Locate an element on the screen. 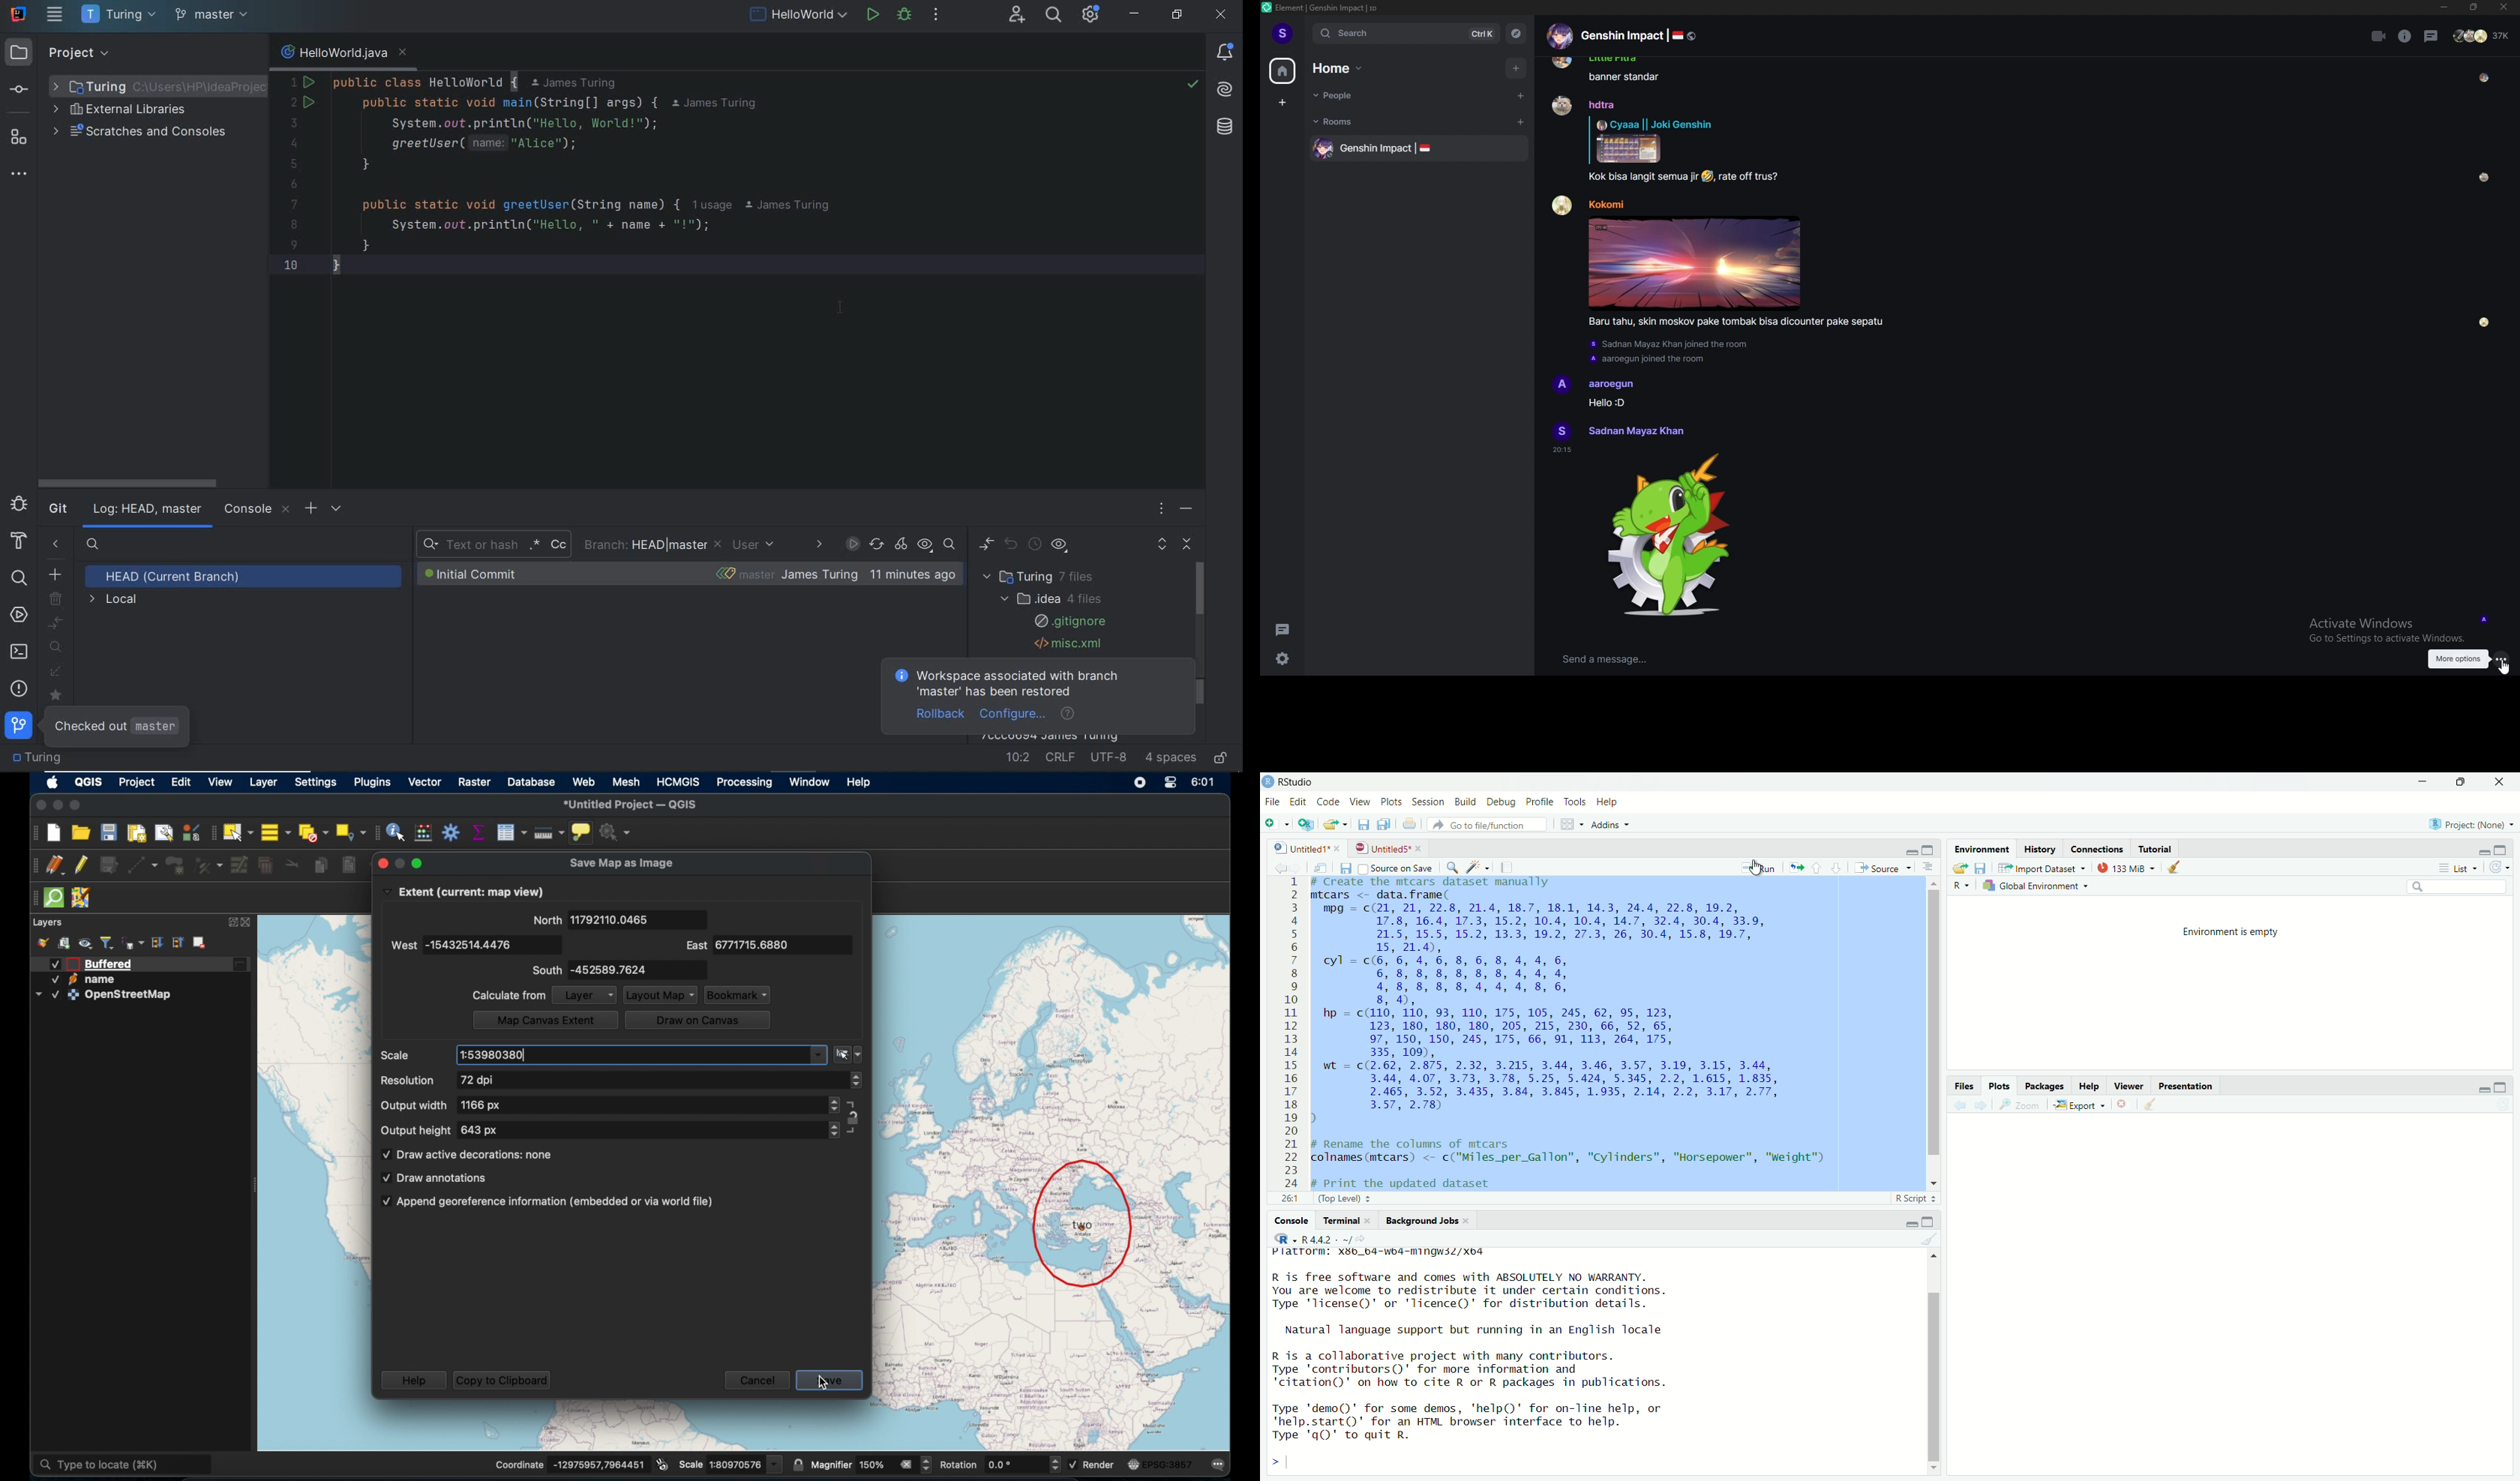 This screenshot has width=2520, height=1484. maximise is located at coordinates (2501, 849).